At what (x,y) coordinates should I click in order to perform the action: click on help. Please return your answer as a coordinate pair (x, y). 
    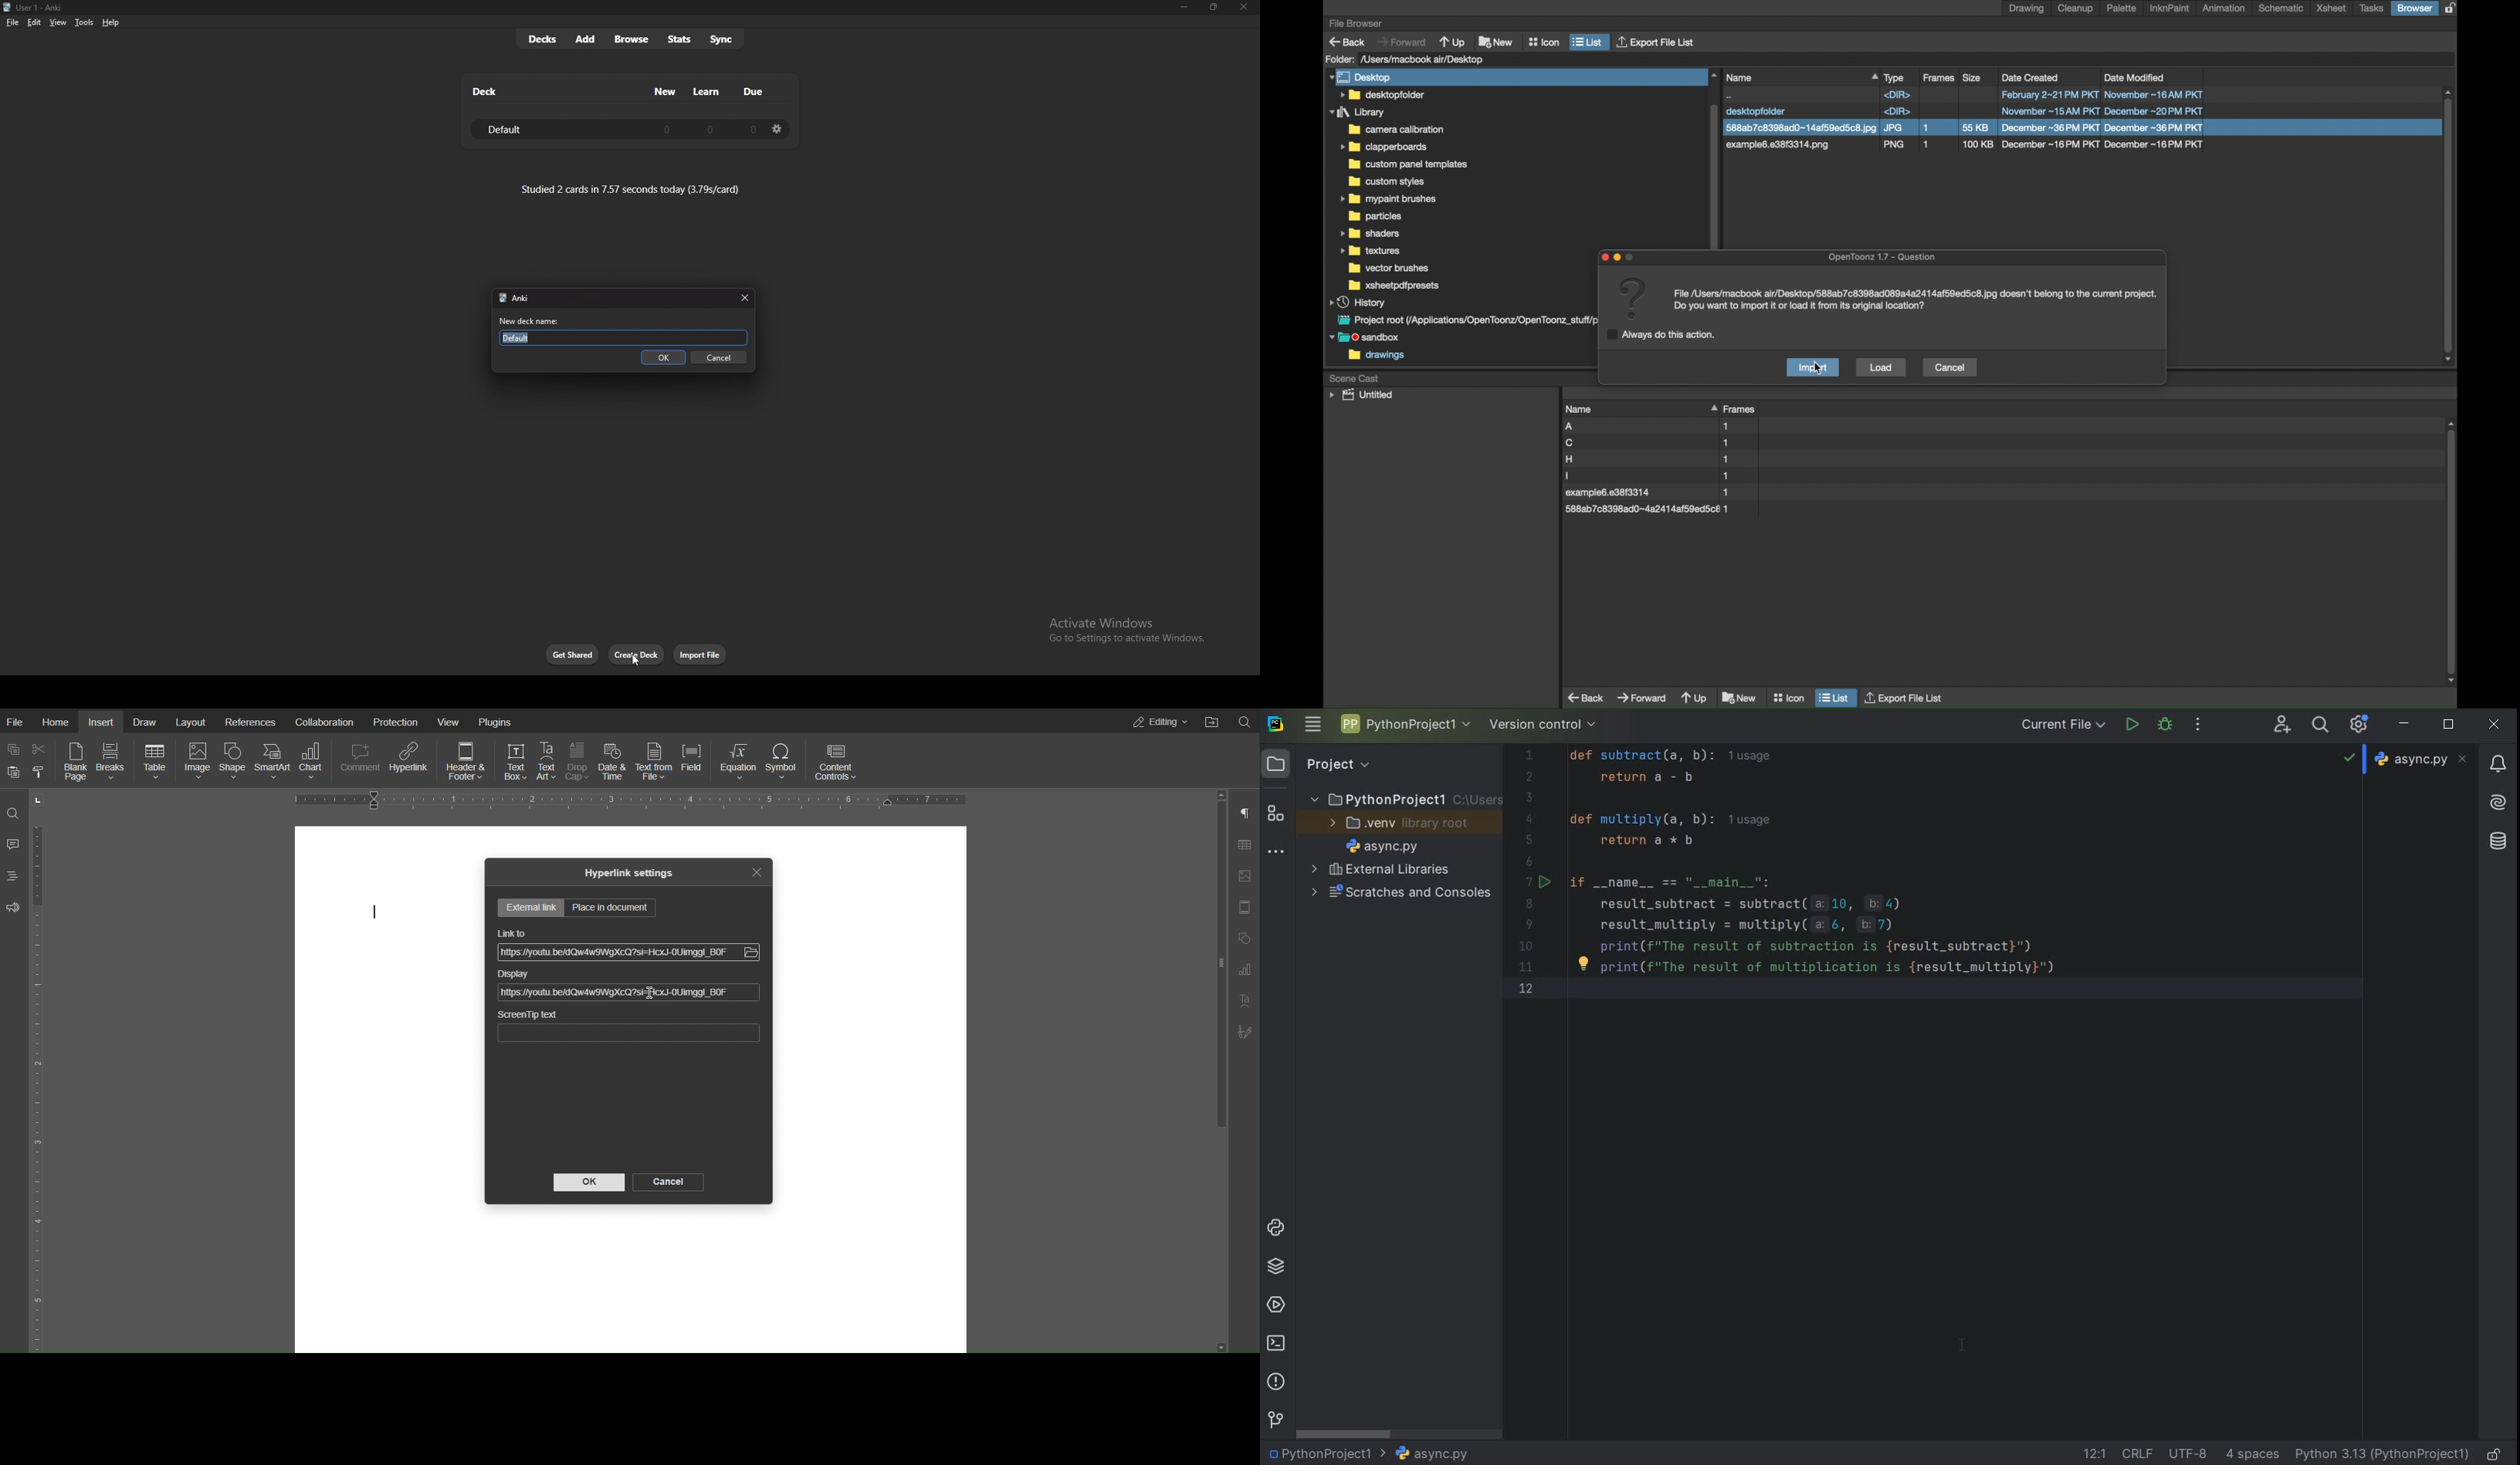
    Looking at the image, I should click on (110, 23).